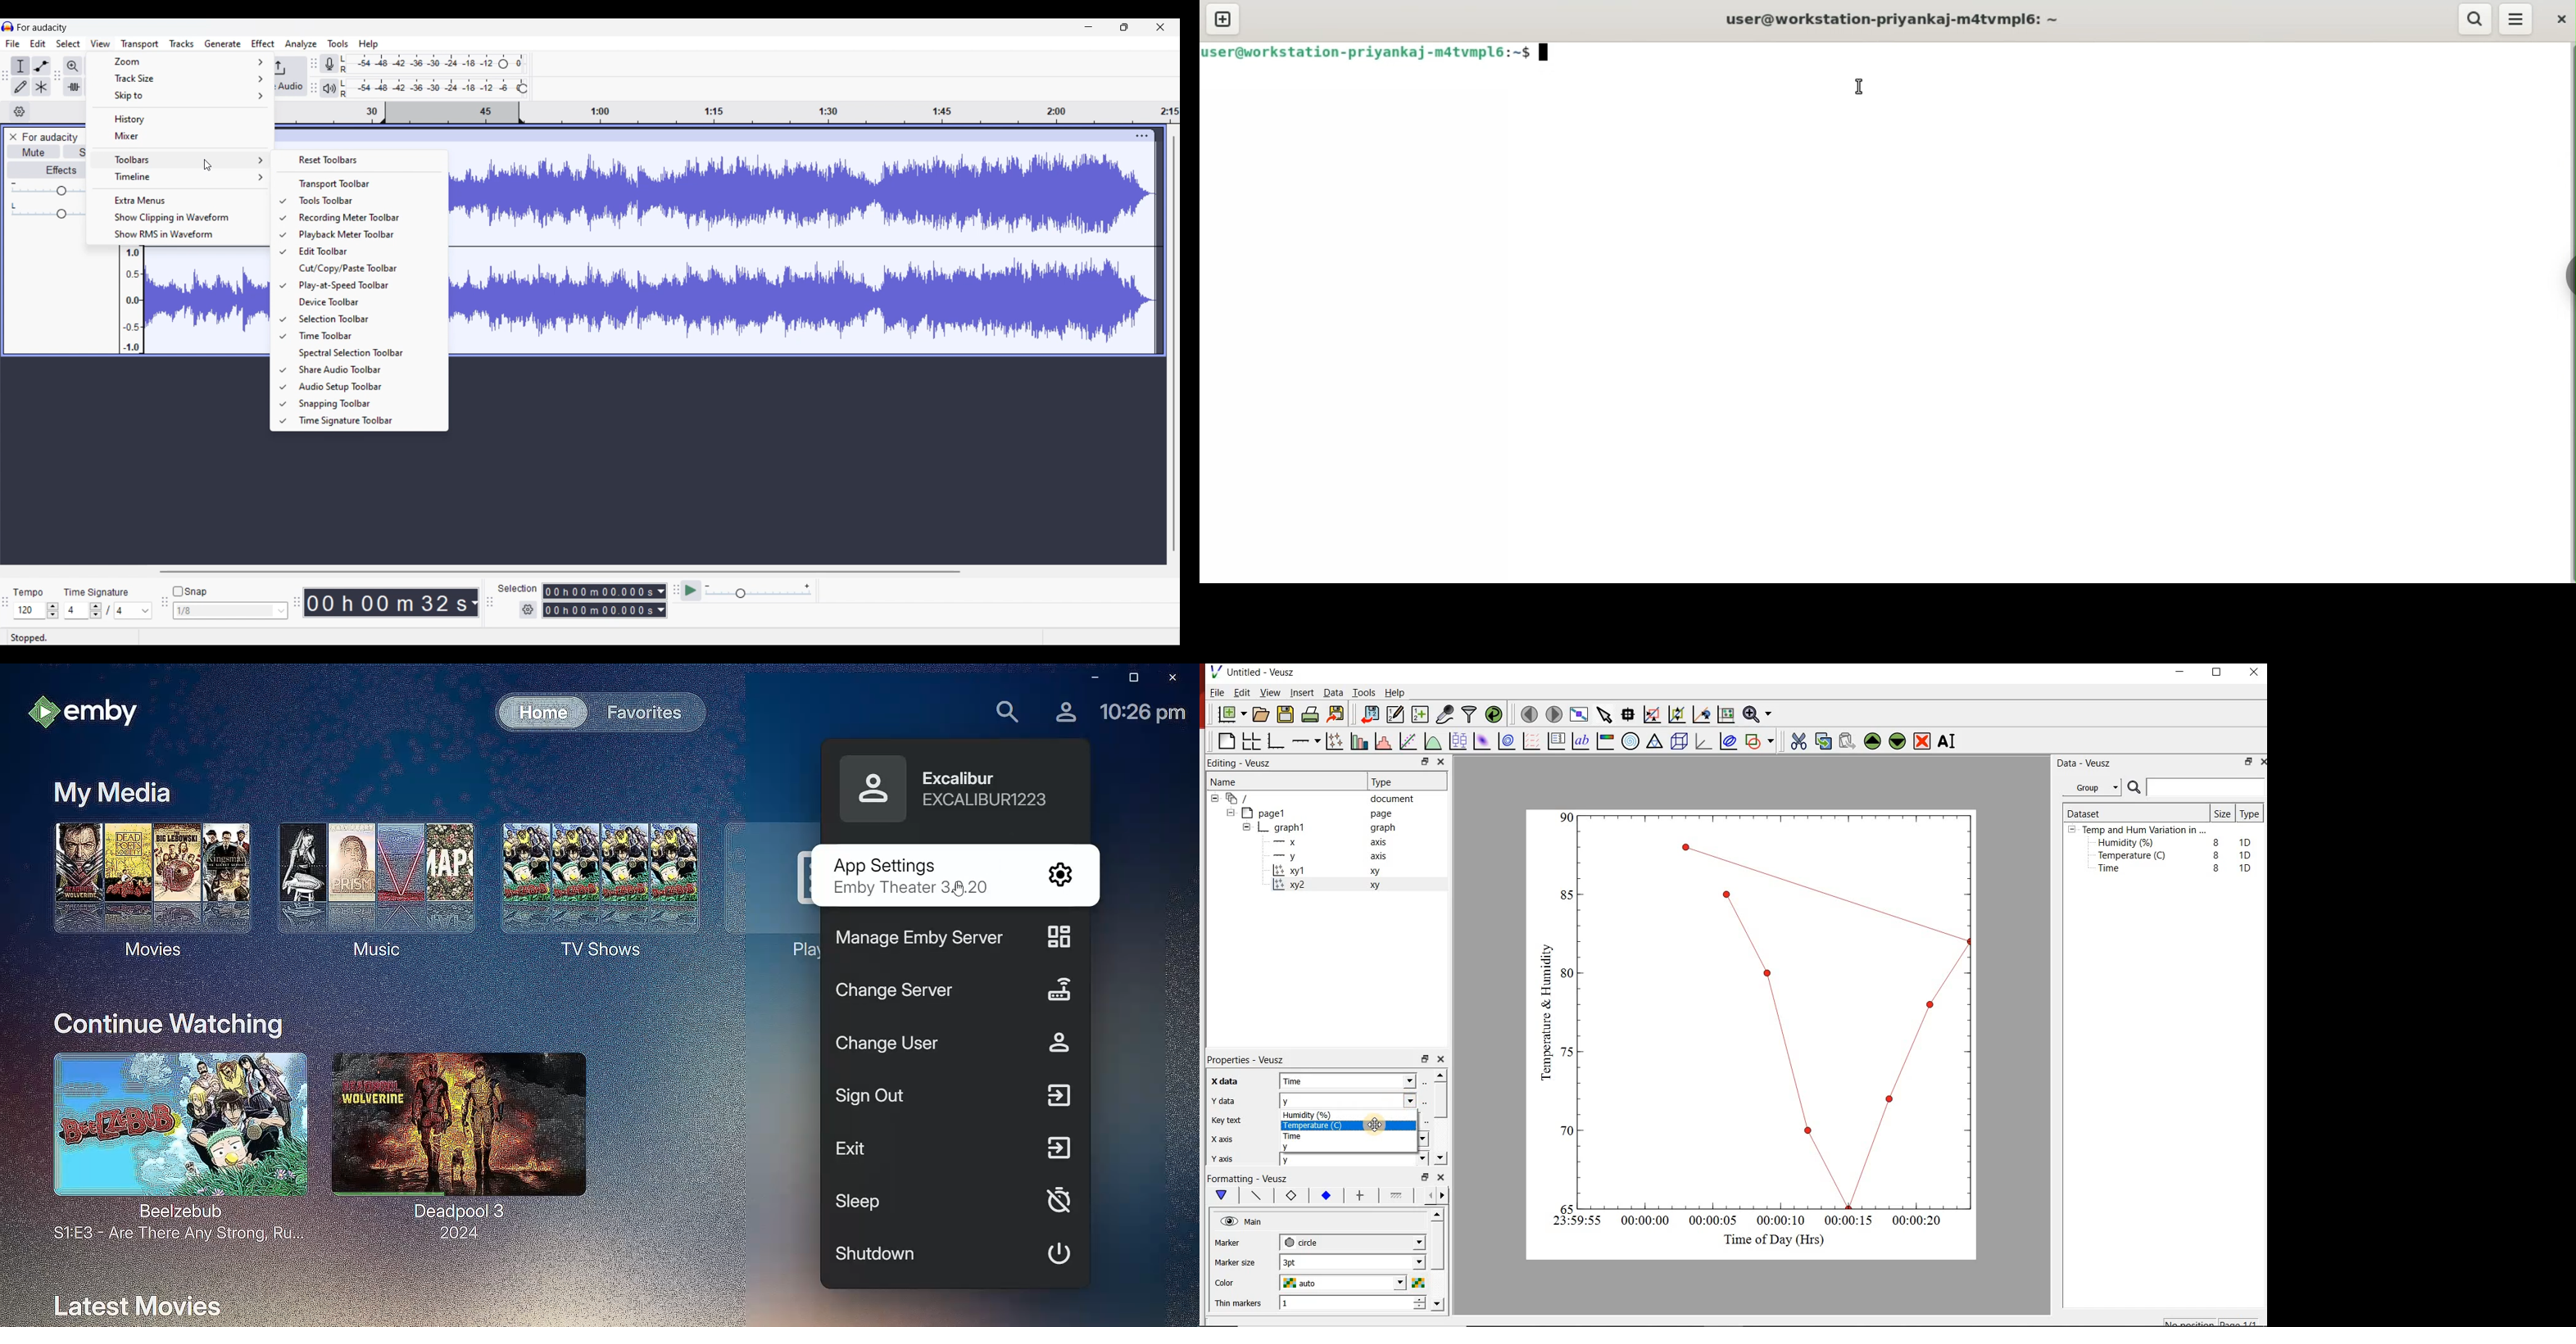 The width and height of the screenshot is (2576, 1344). Describe the element at coordinates (1334, 740) in the screenshot. I see `Plot points with lines and error bars` at that location.